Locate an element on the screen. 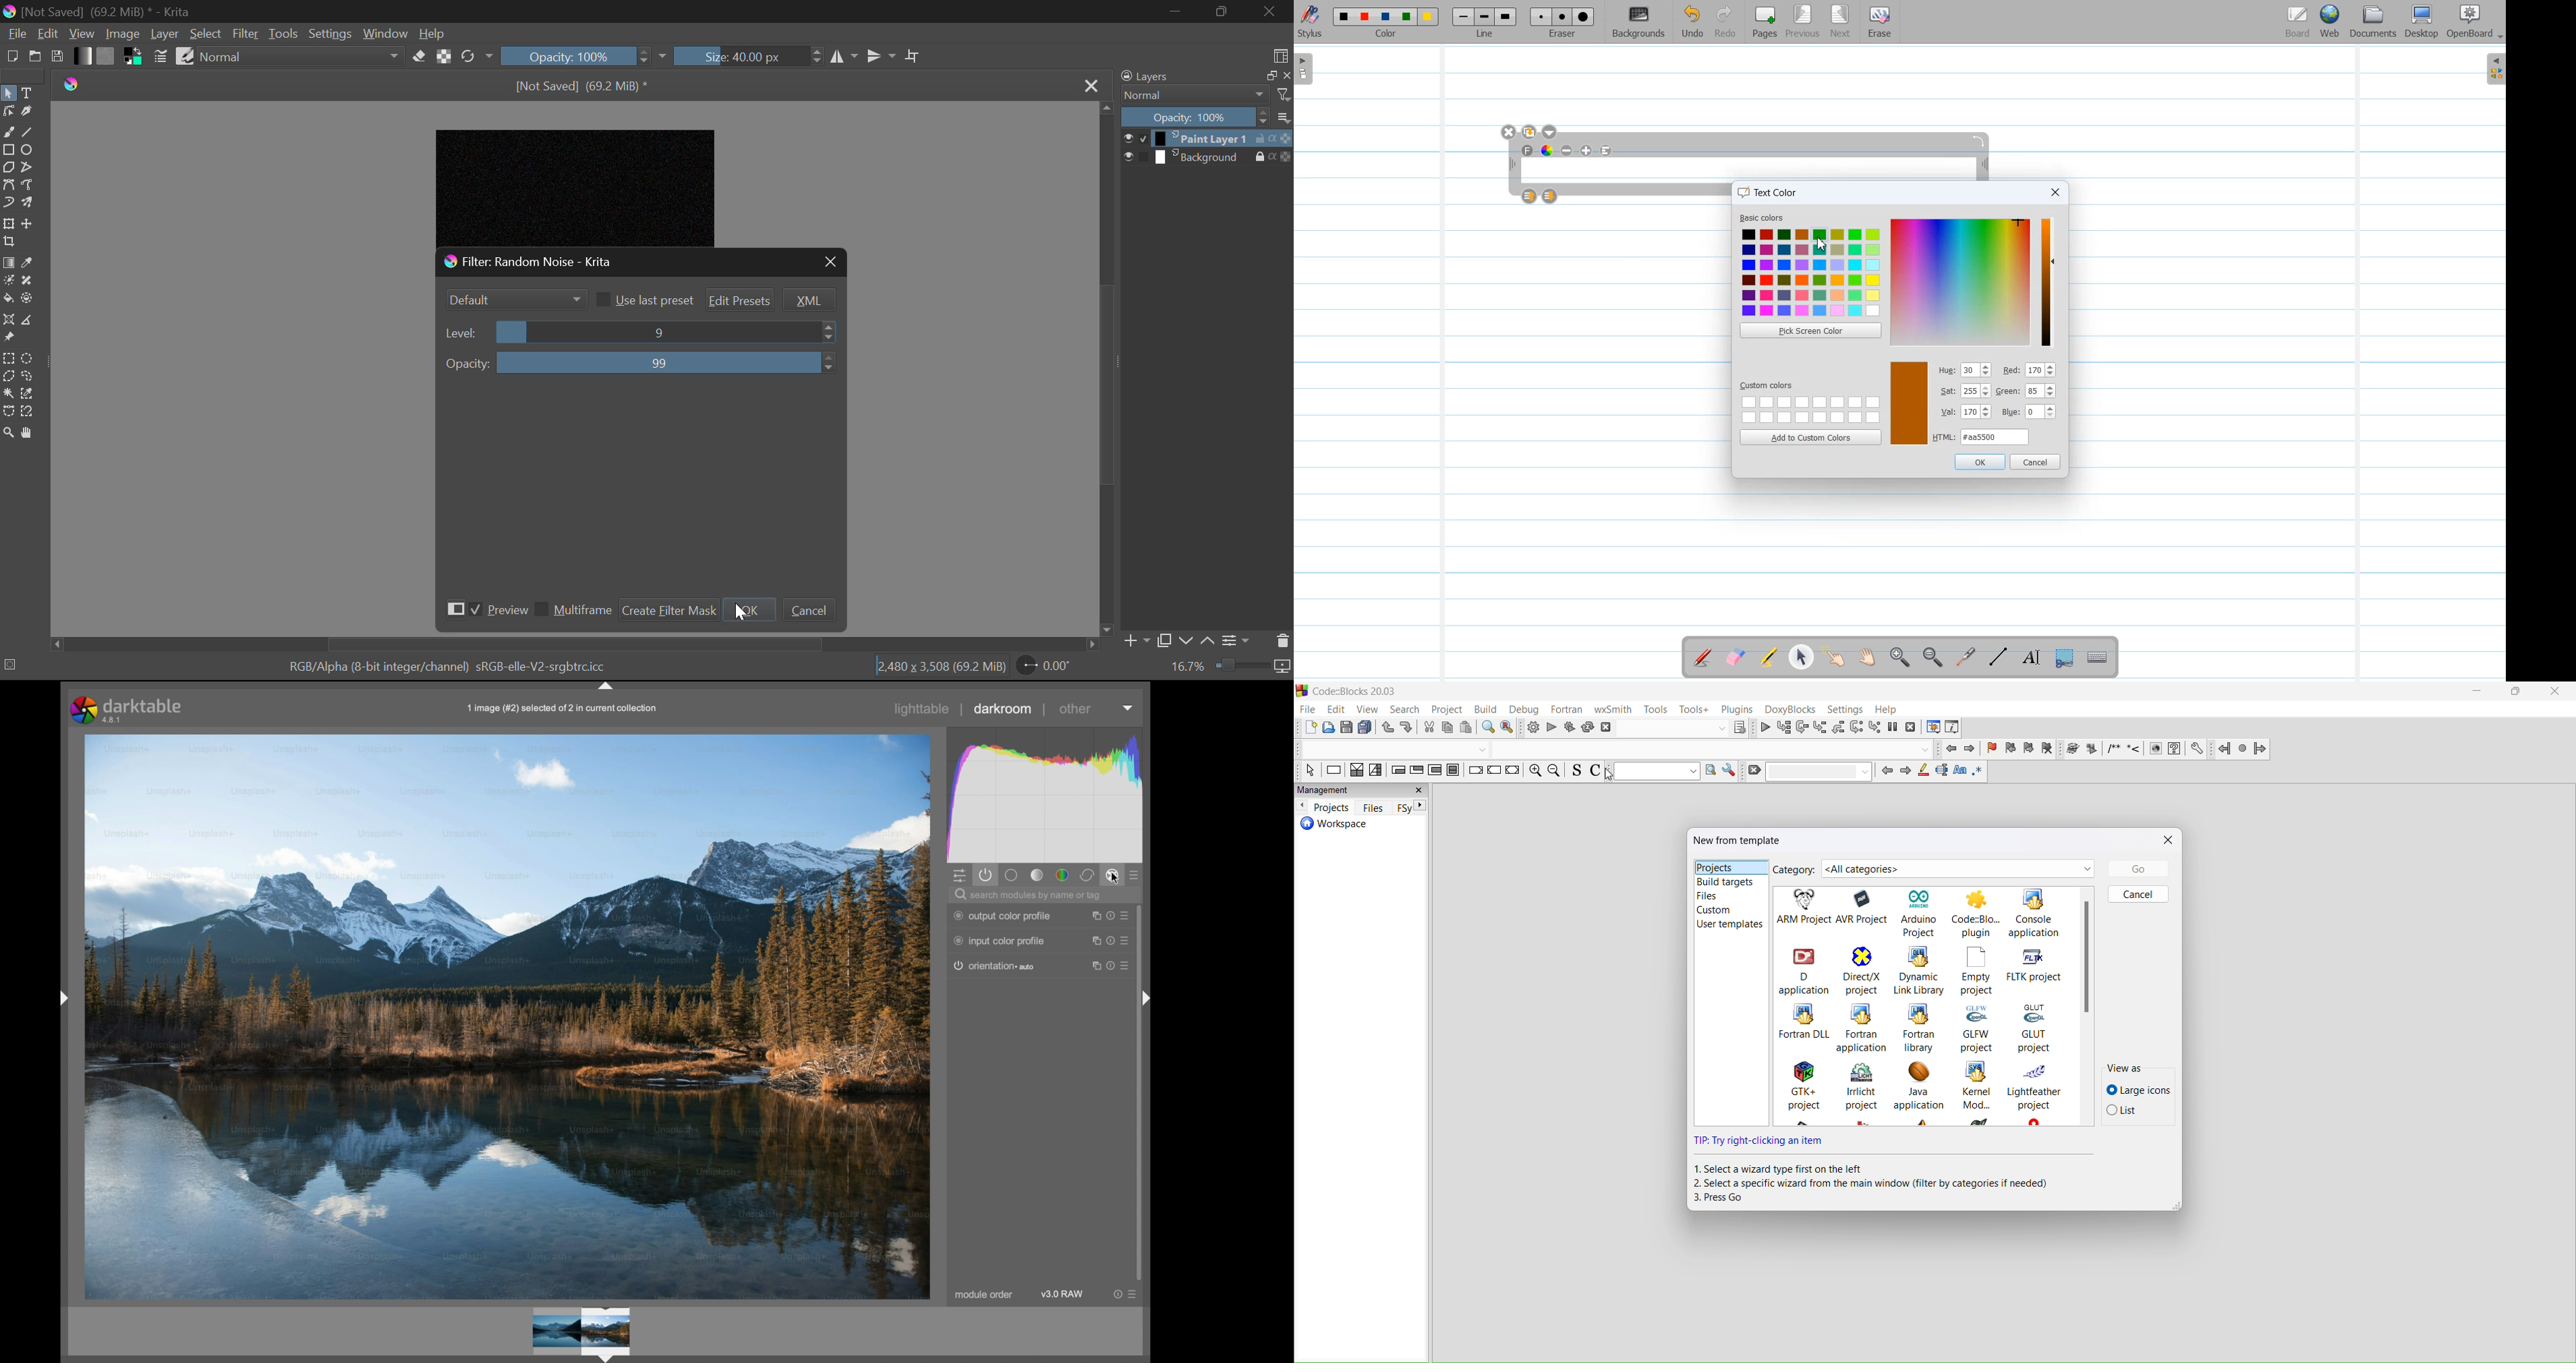 The height and width of the screenshot is (1372, 2576). Insert line is located at coordinates (2134, 749).